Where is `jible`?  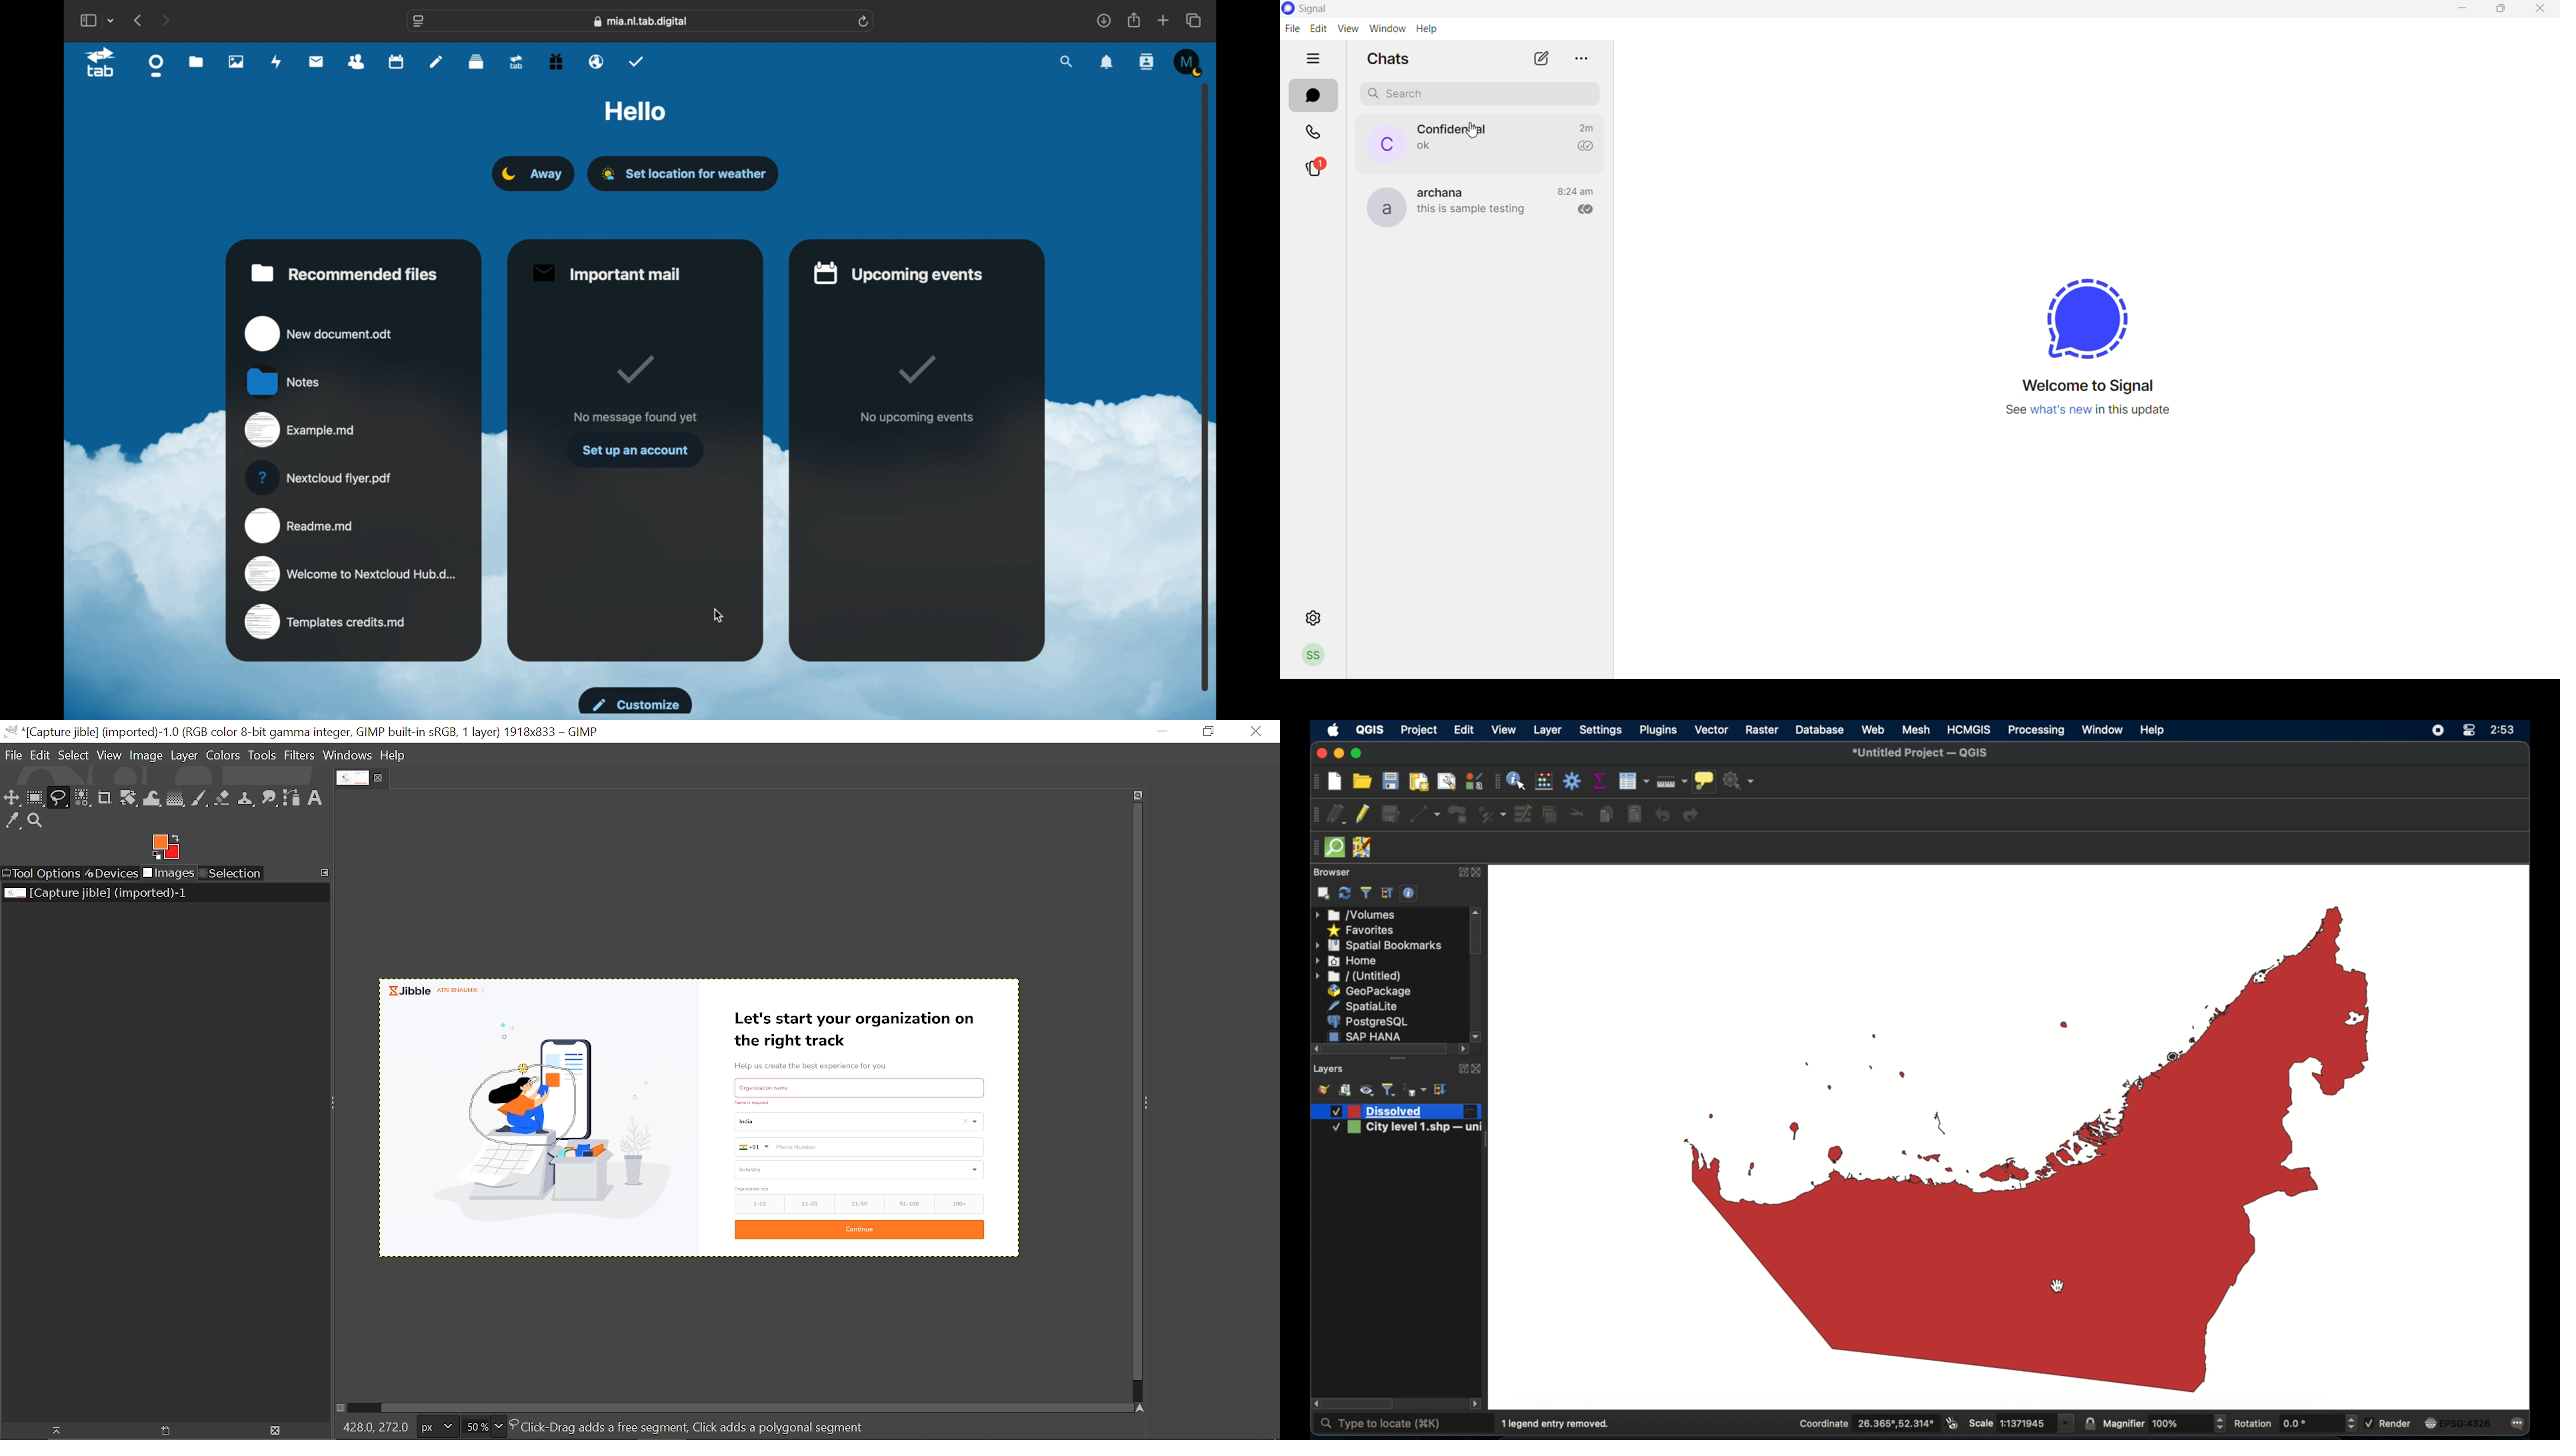
jible is located at coordinates (433, 993).